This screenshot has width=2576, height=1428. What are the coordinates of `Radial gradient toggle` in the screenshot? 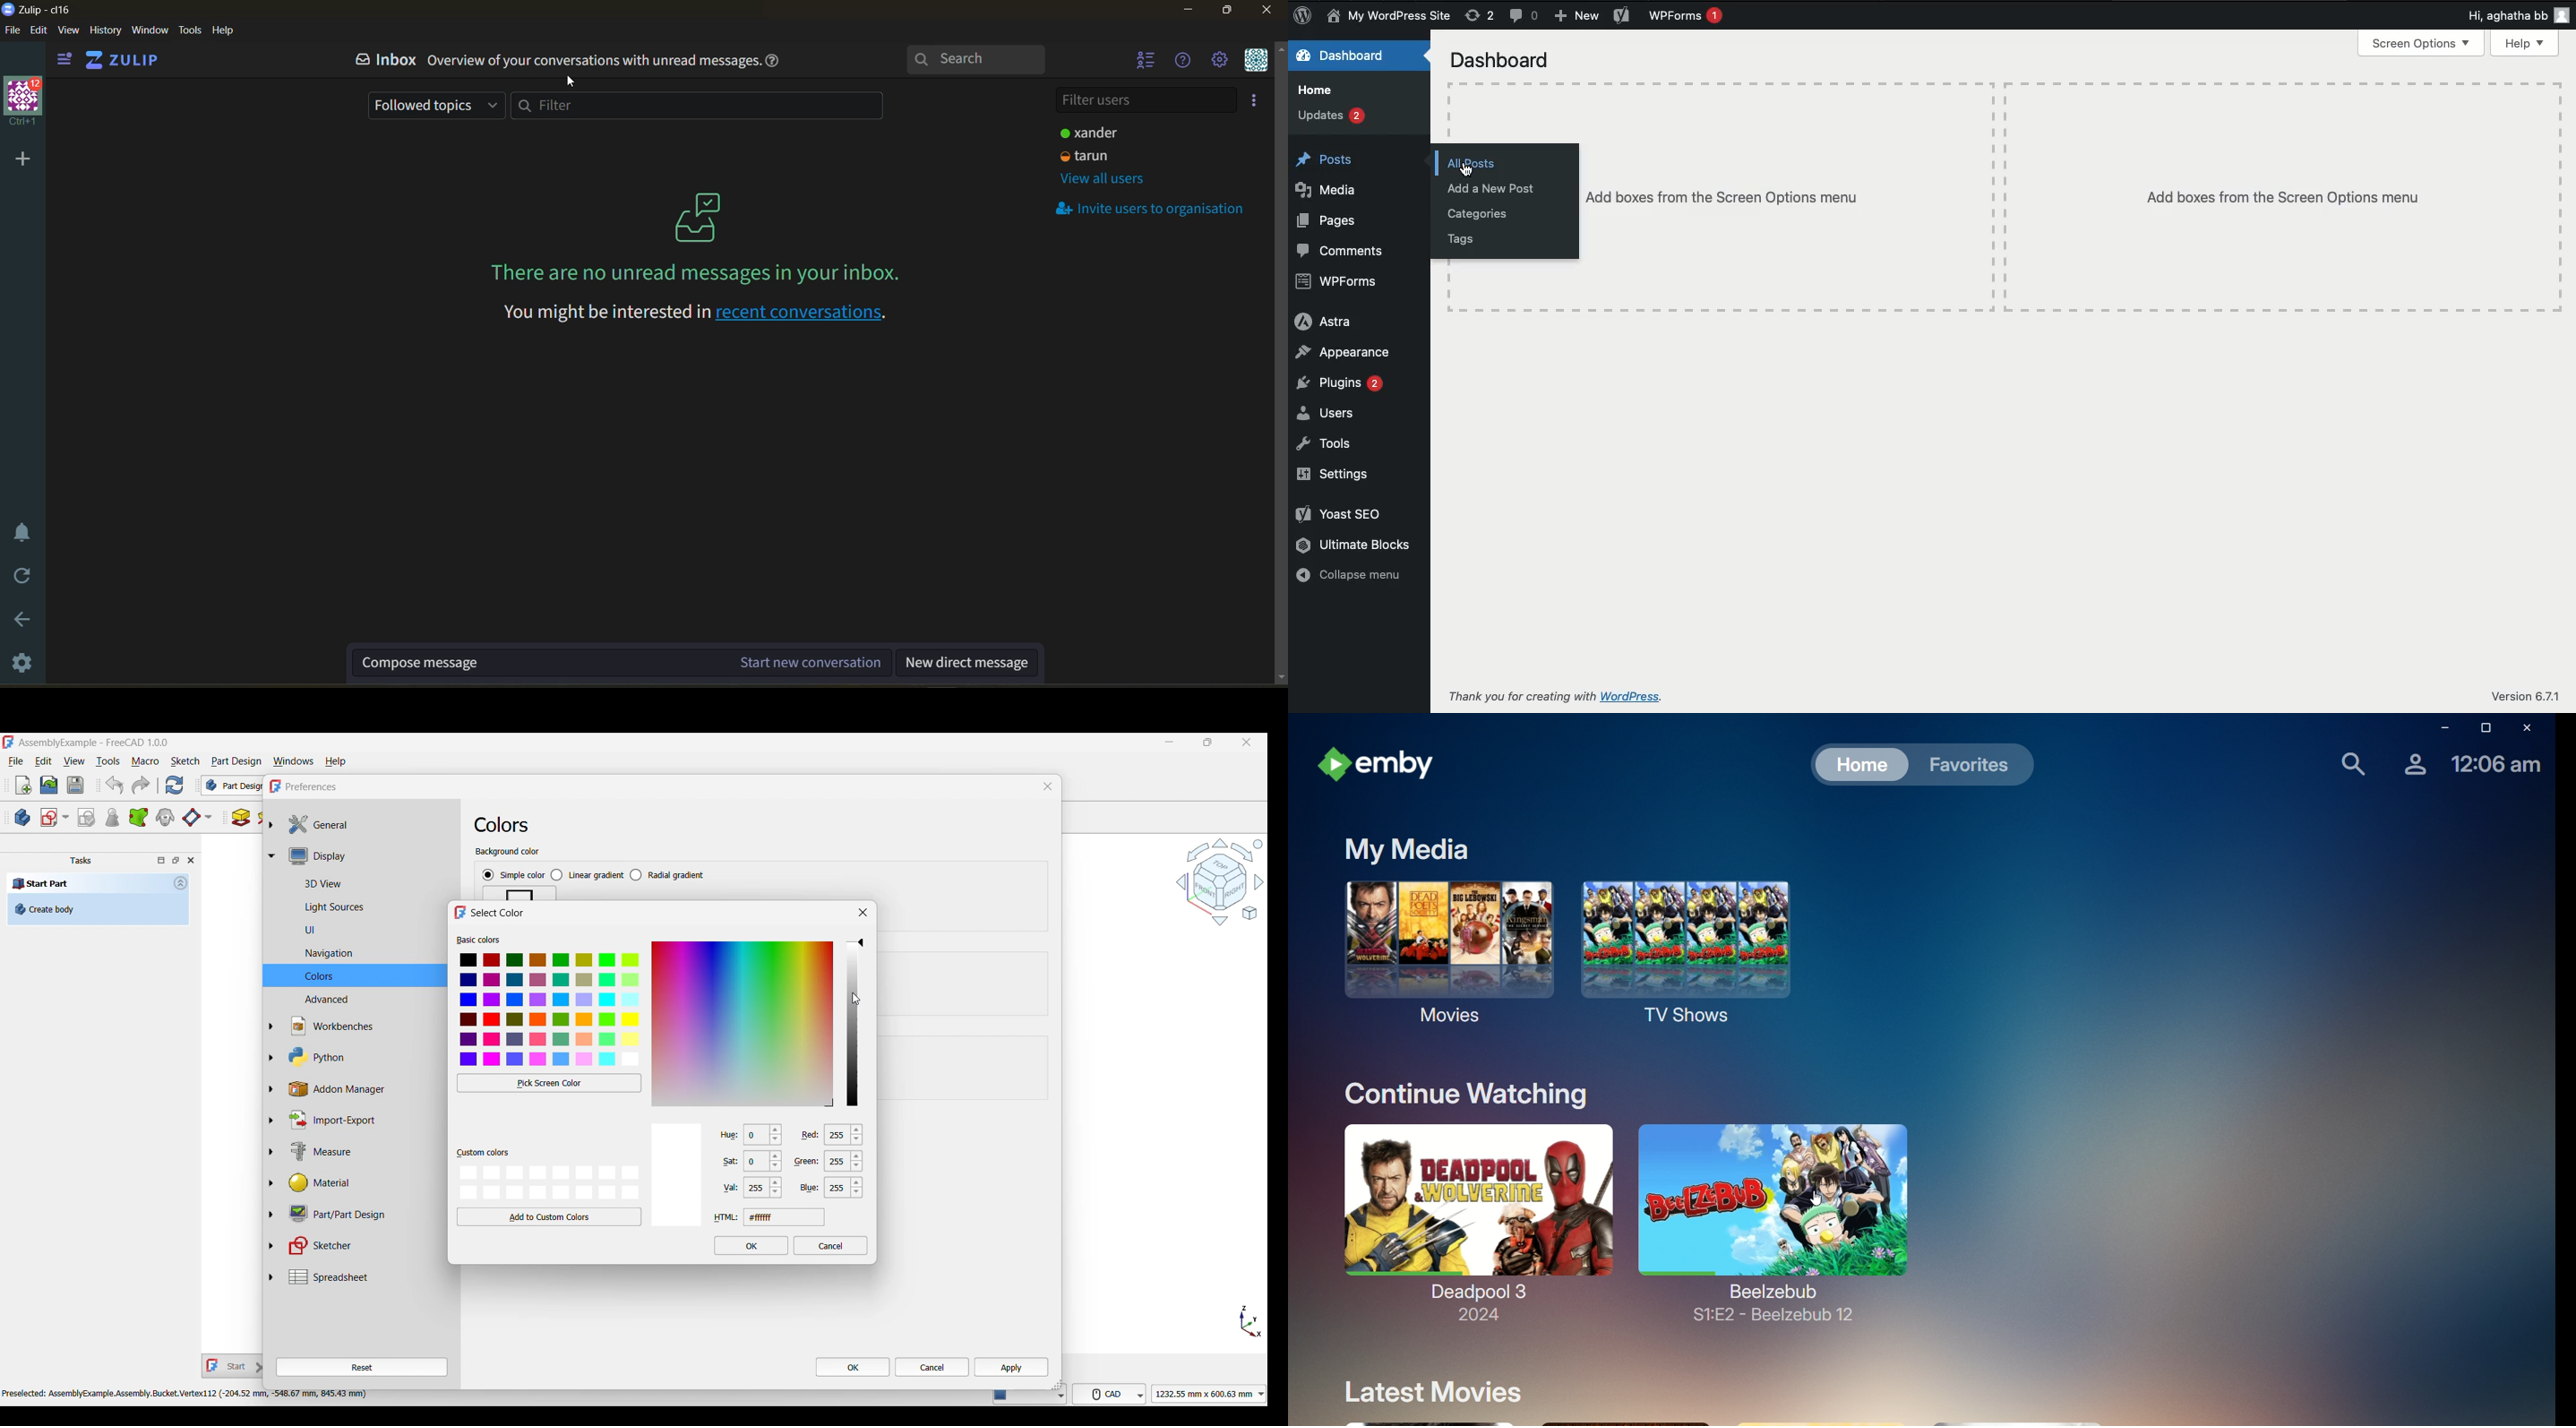 It's located at (667, 875).